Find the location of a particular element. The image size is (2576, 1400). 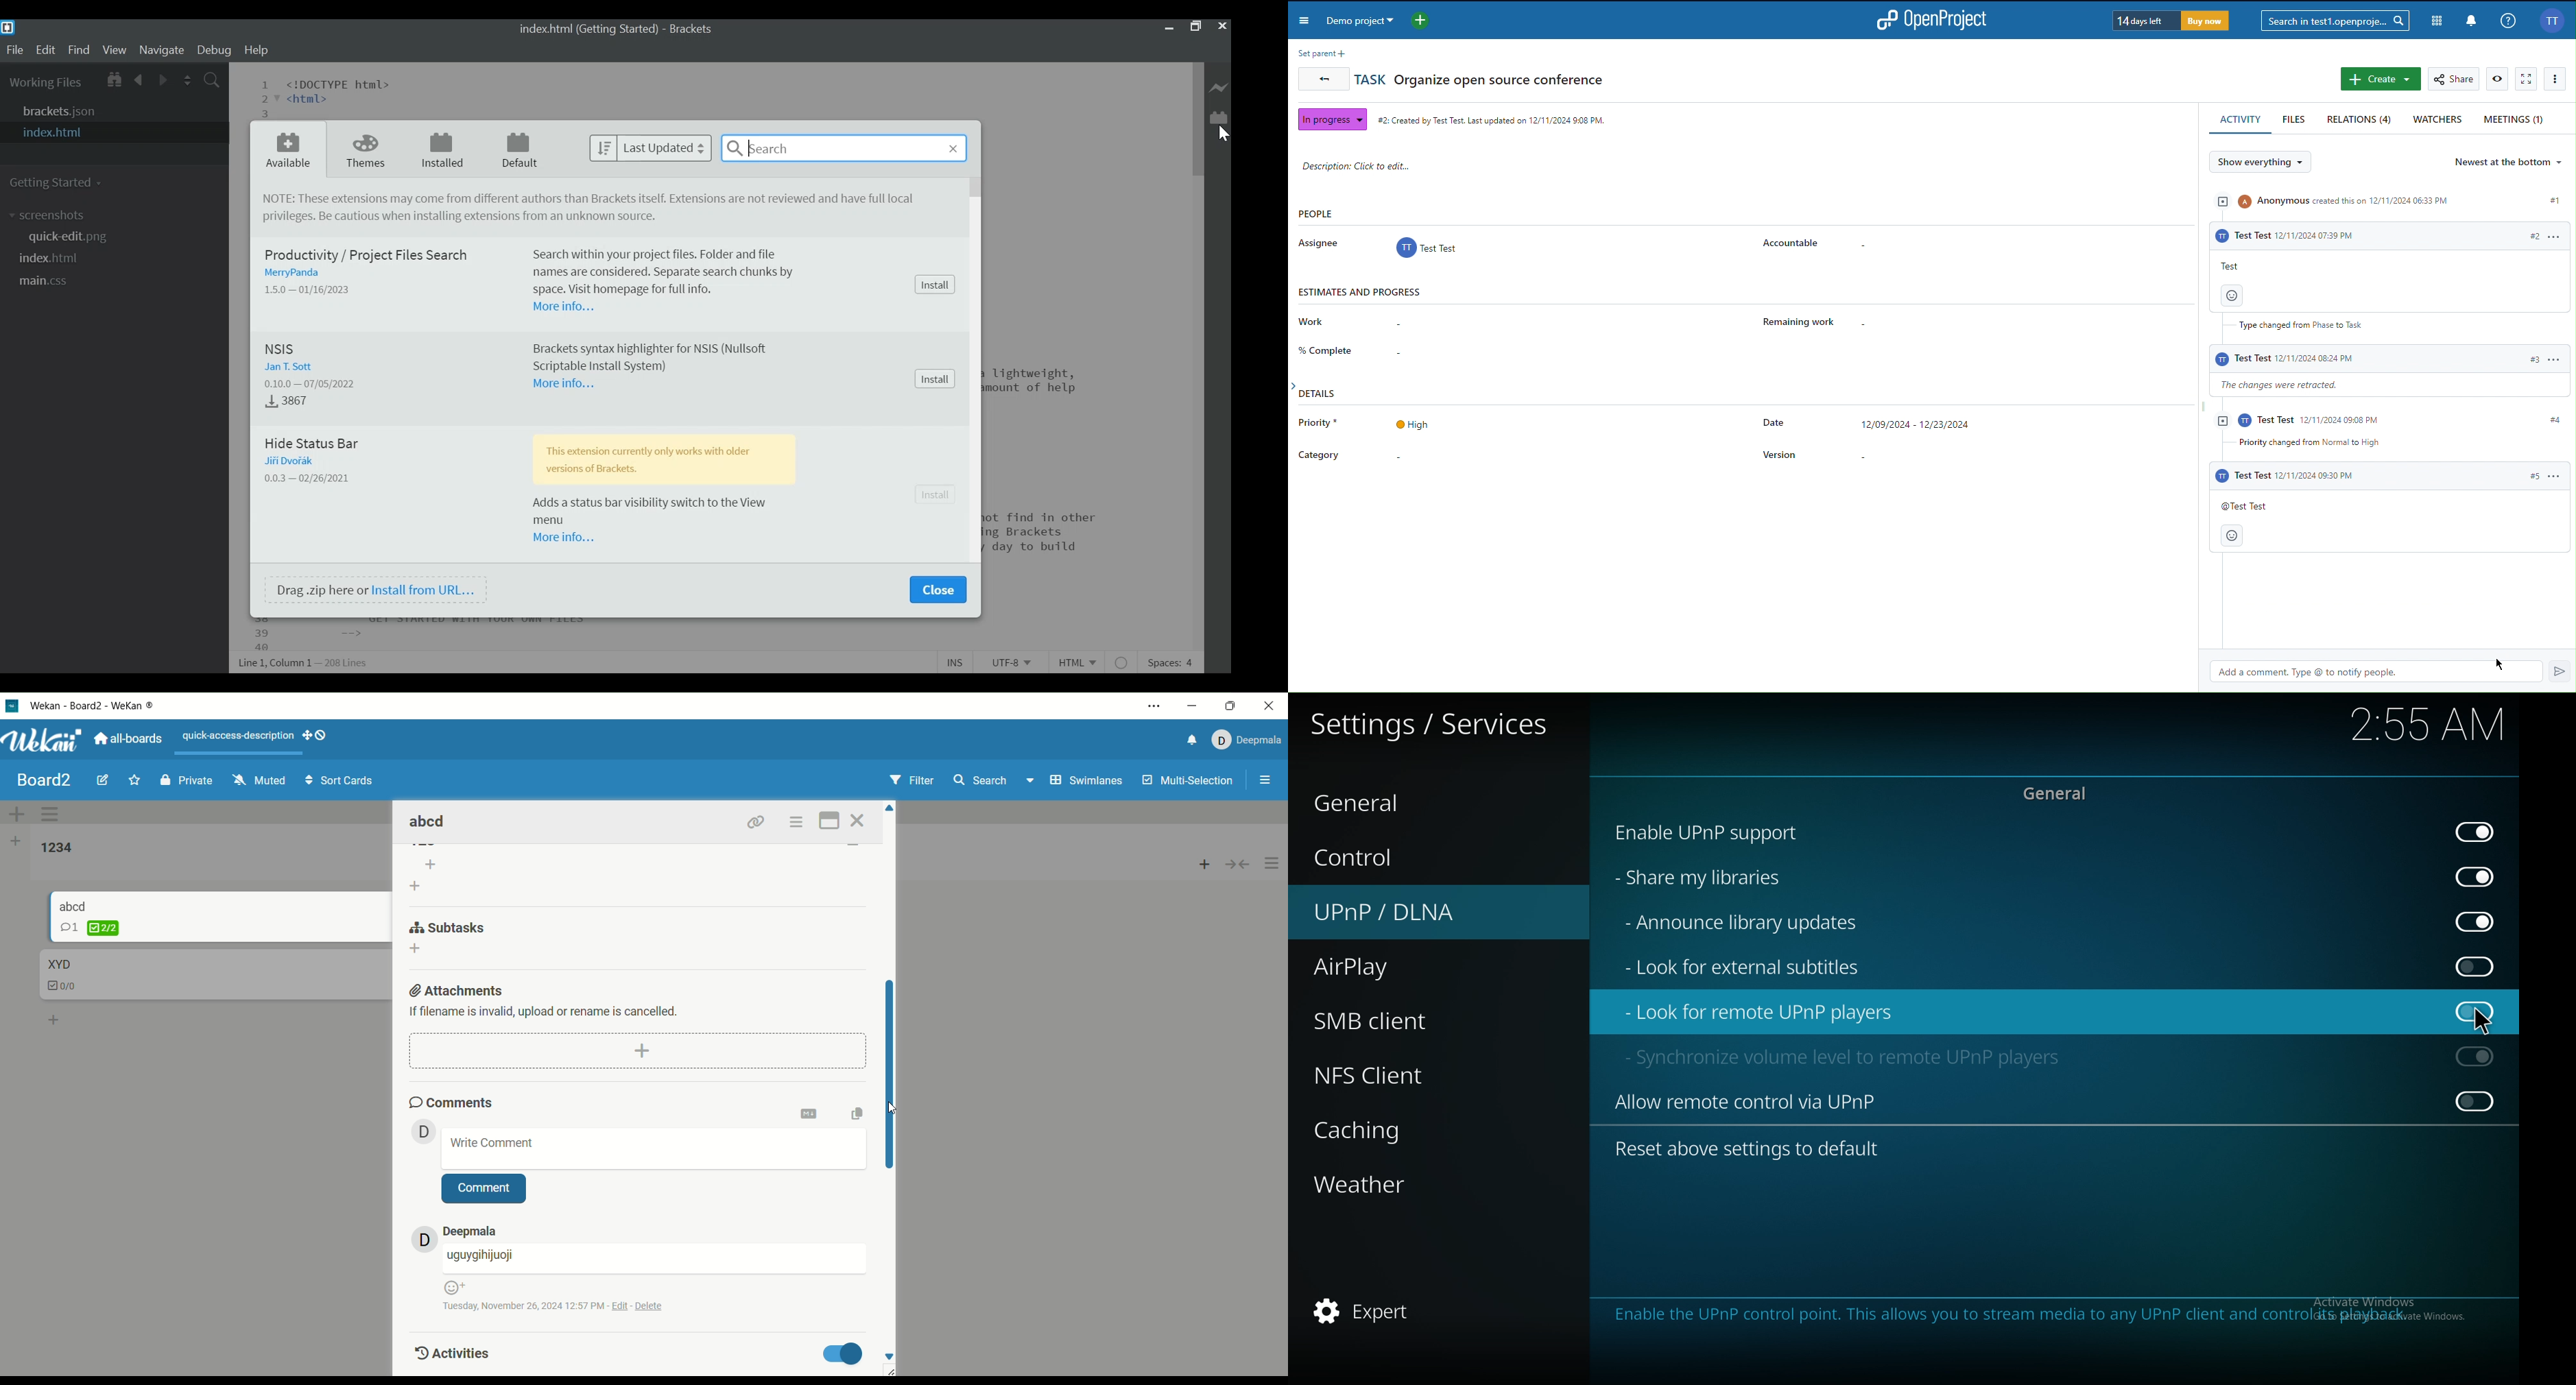

screenshot is located at coordinates (53, 215).